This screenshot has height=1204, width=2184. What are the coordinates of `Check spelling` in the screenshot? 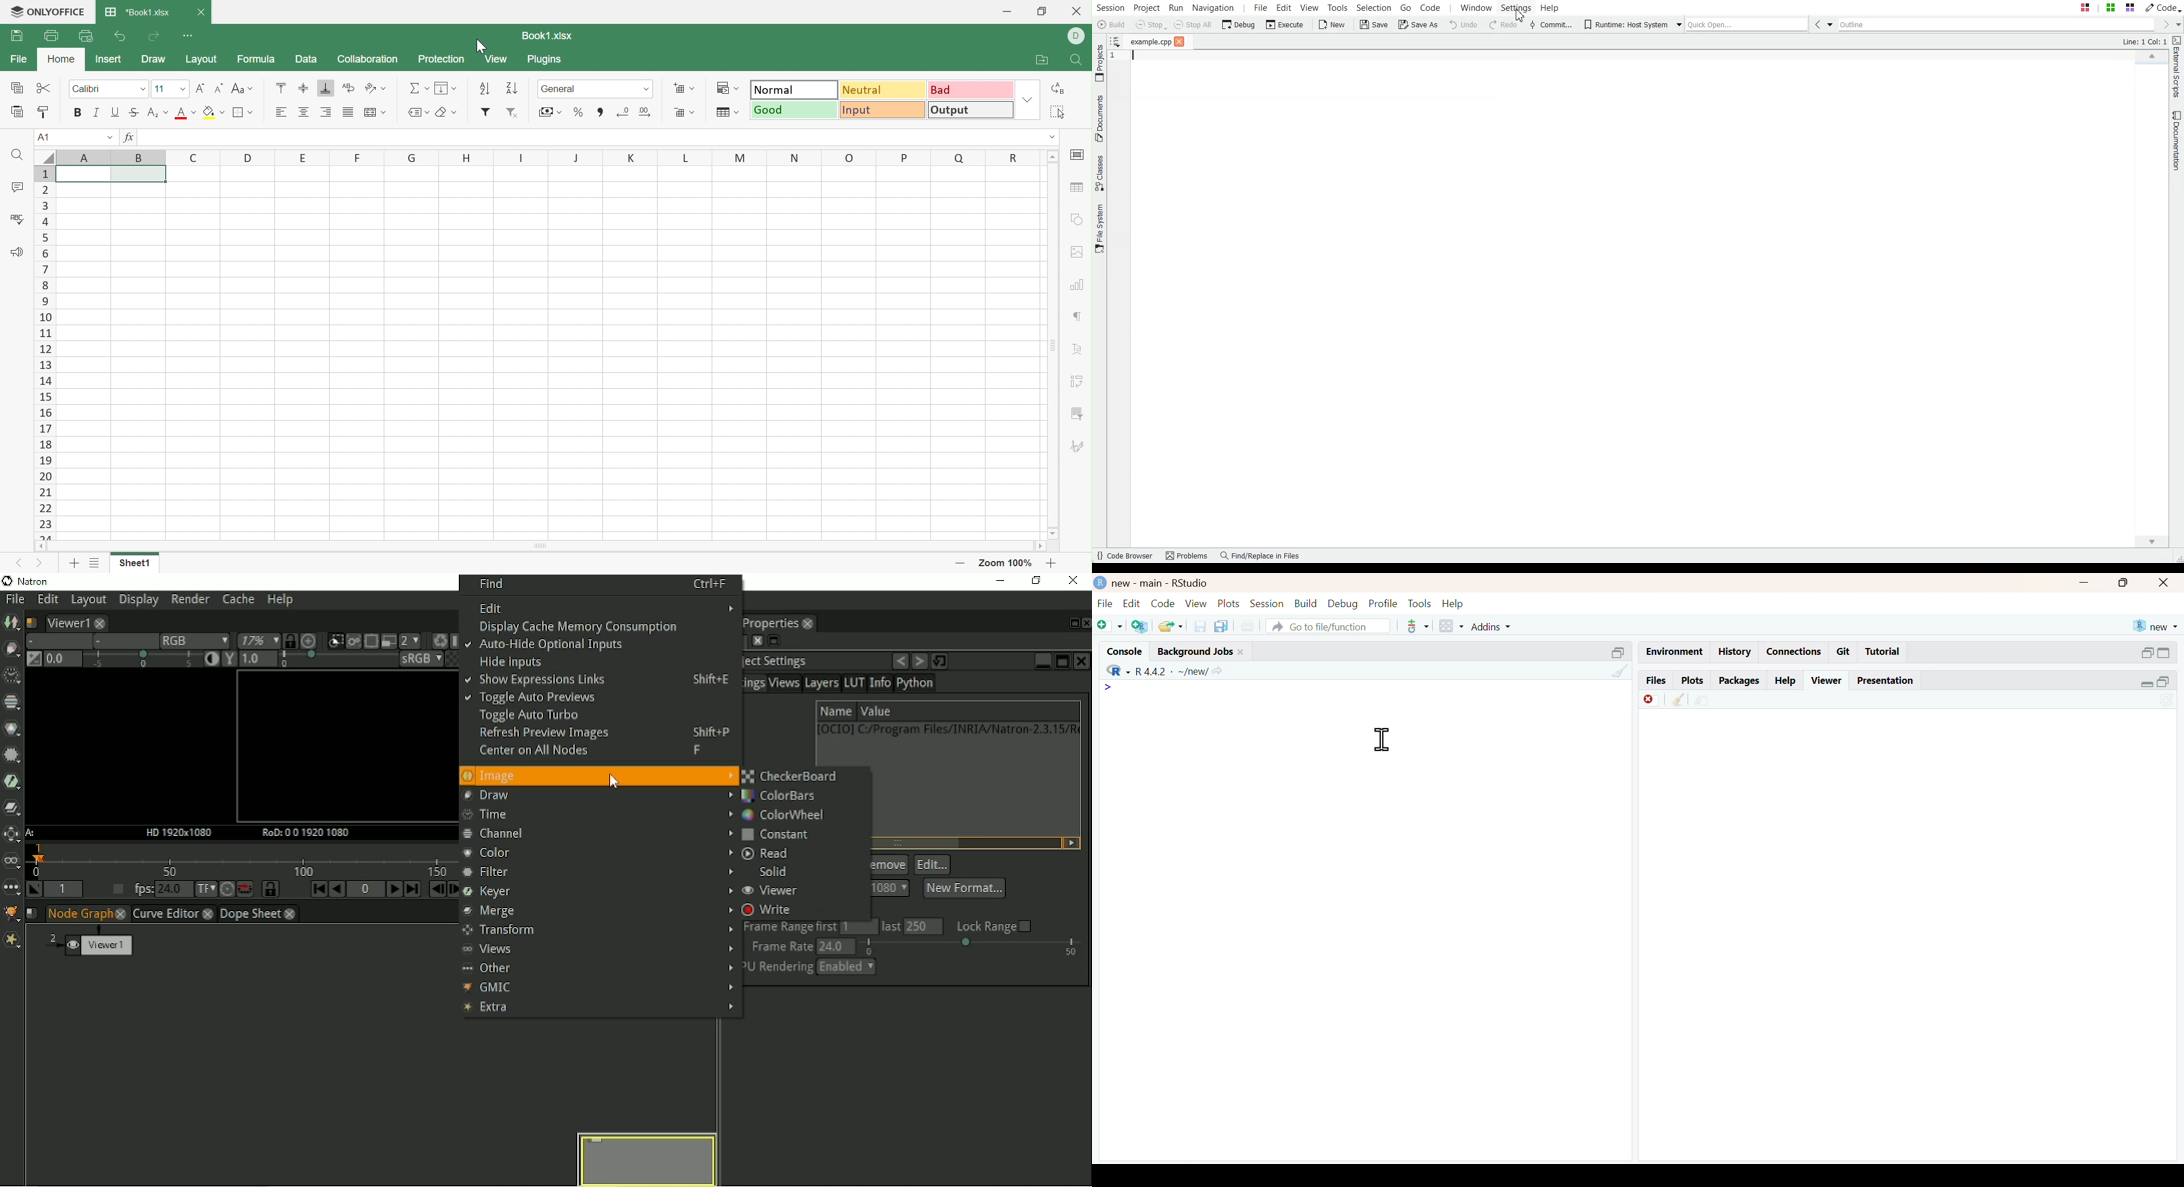 It's located at (15, 220).